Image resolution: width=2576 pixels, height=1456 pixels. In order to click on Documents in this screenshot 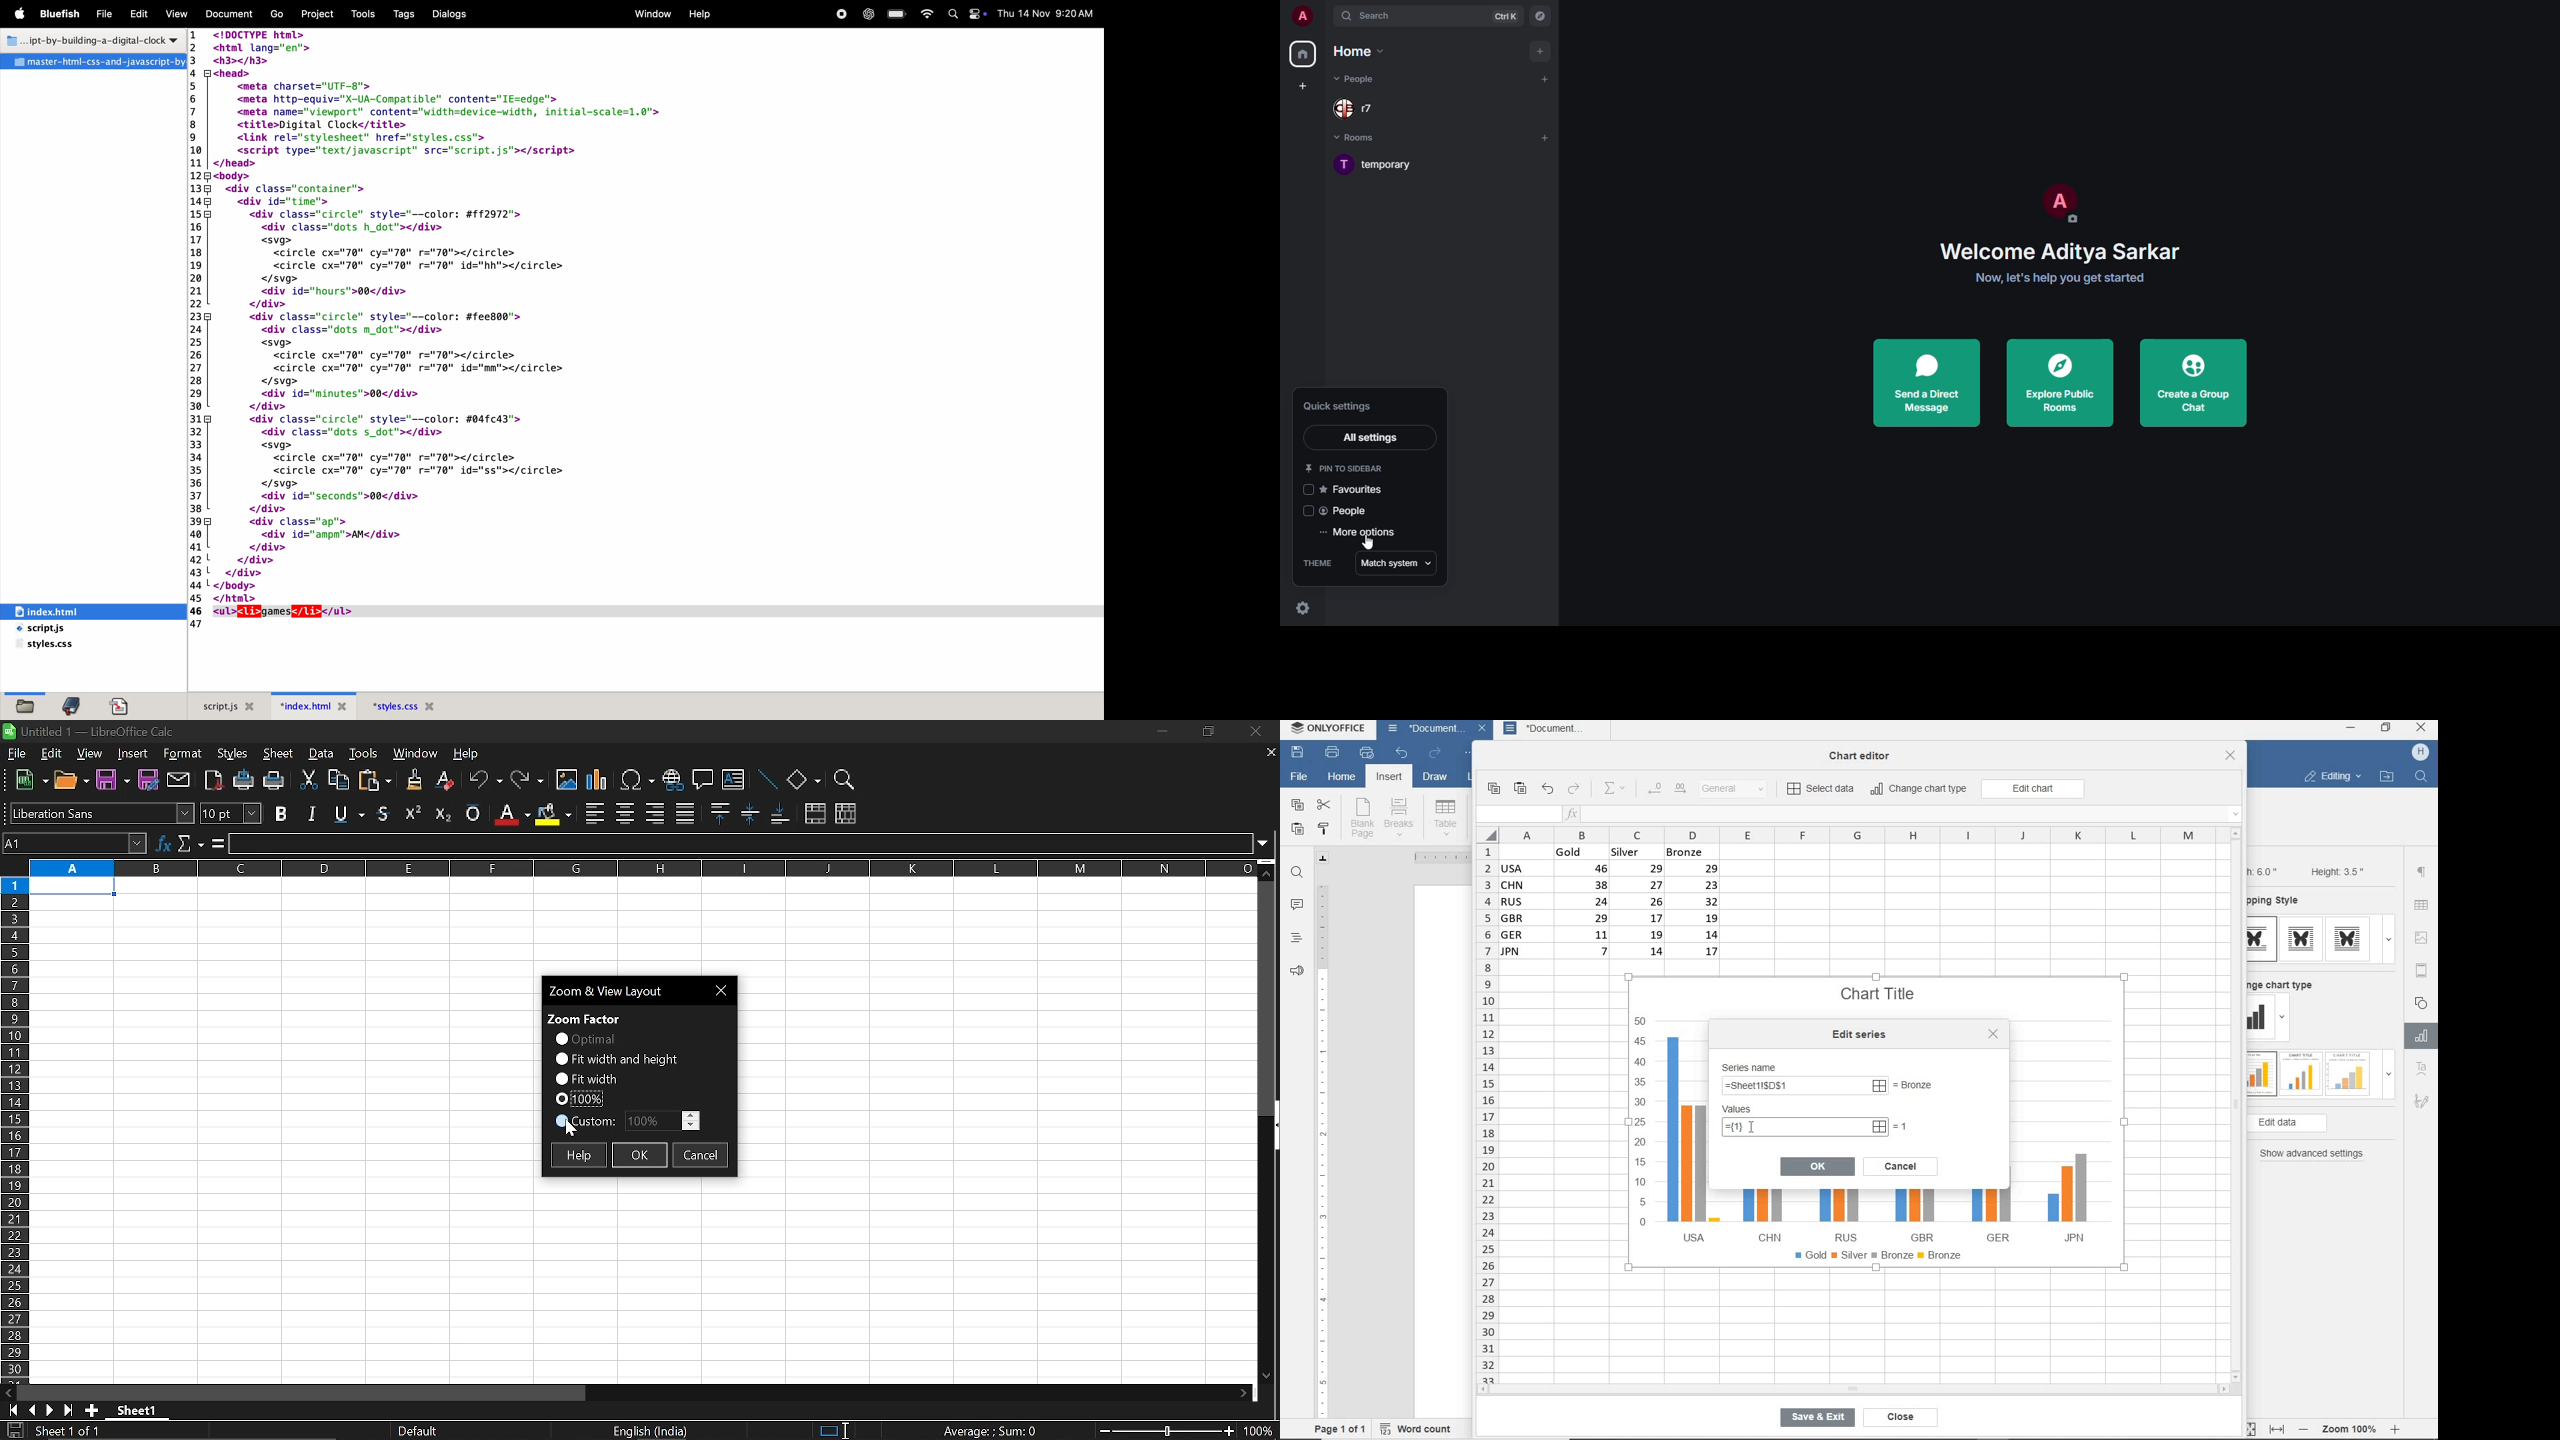, I will do `click(231, 14)`.